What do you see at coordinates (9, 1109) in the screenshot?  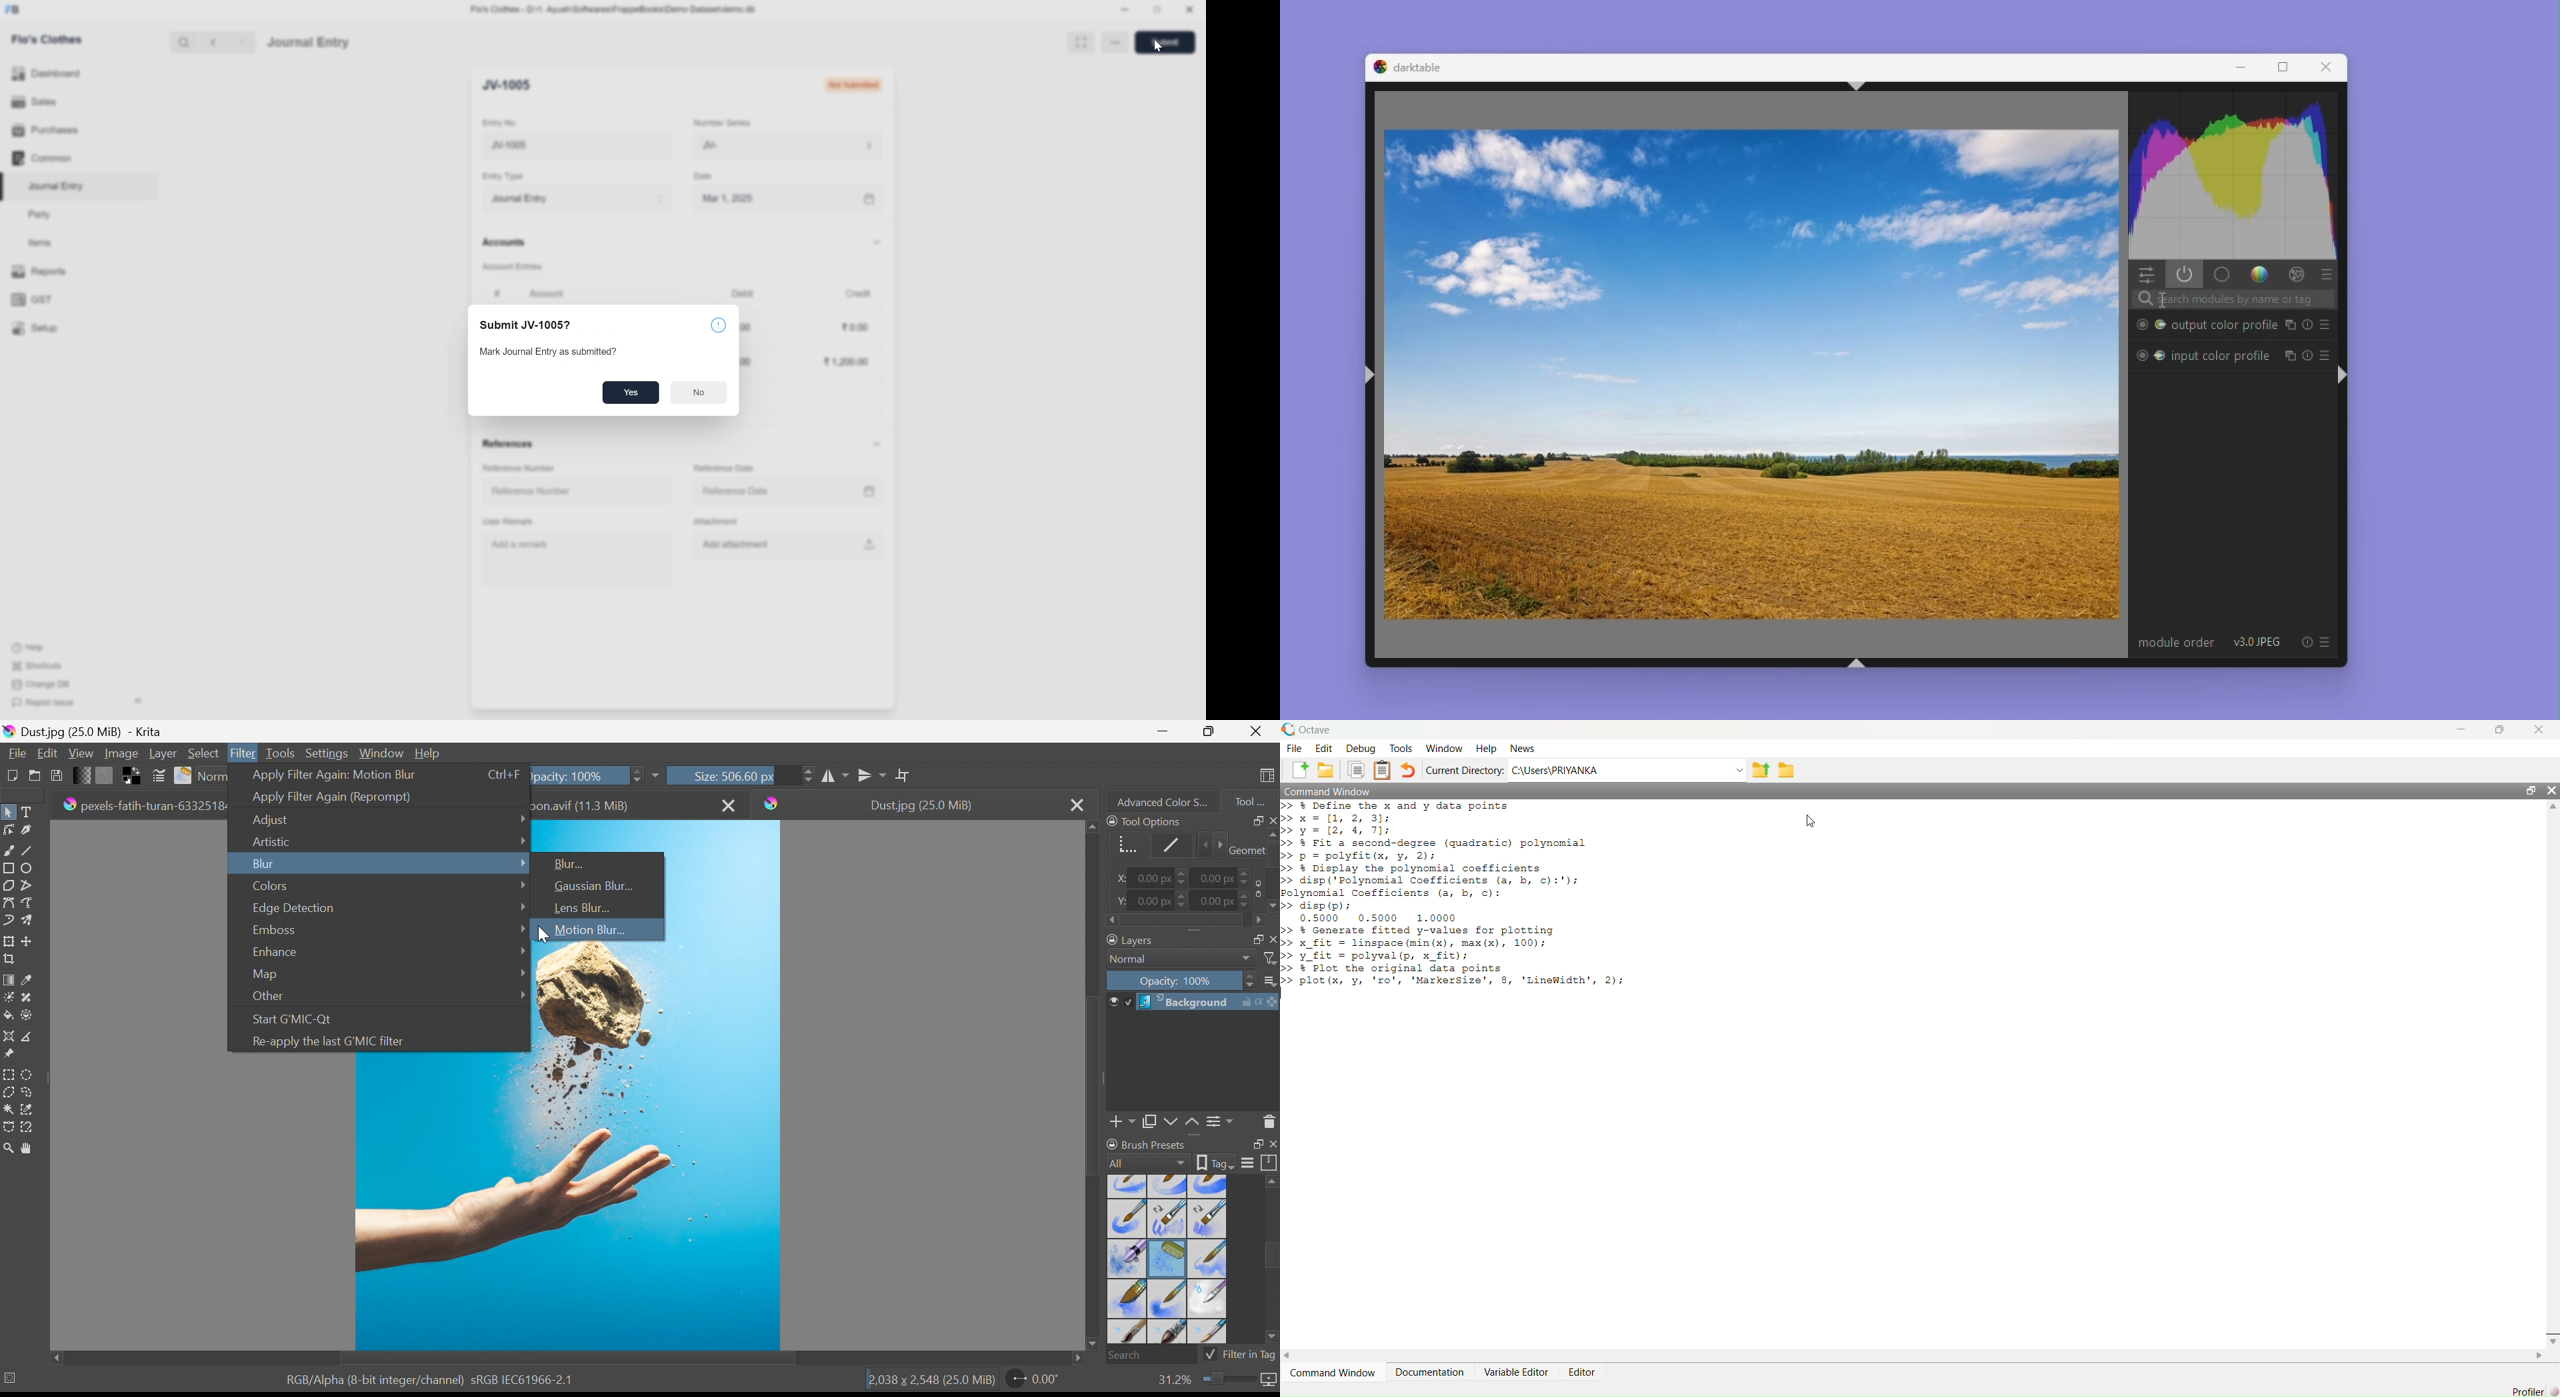 I see `Bezier curve selection tool` at bounding box center [9, 1109].